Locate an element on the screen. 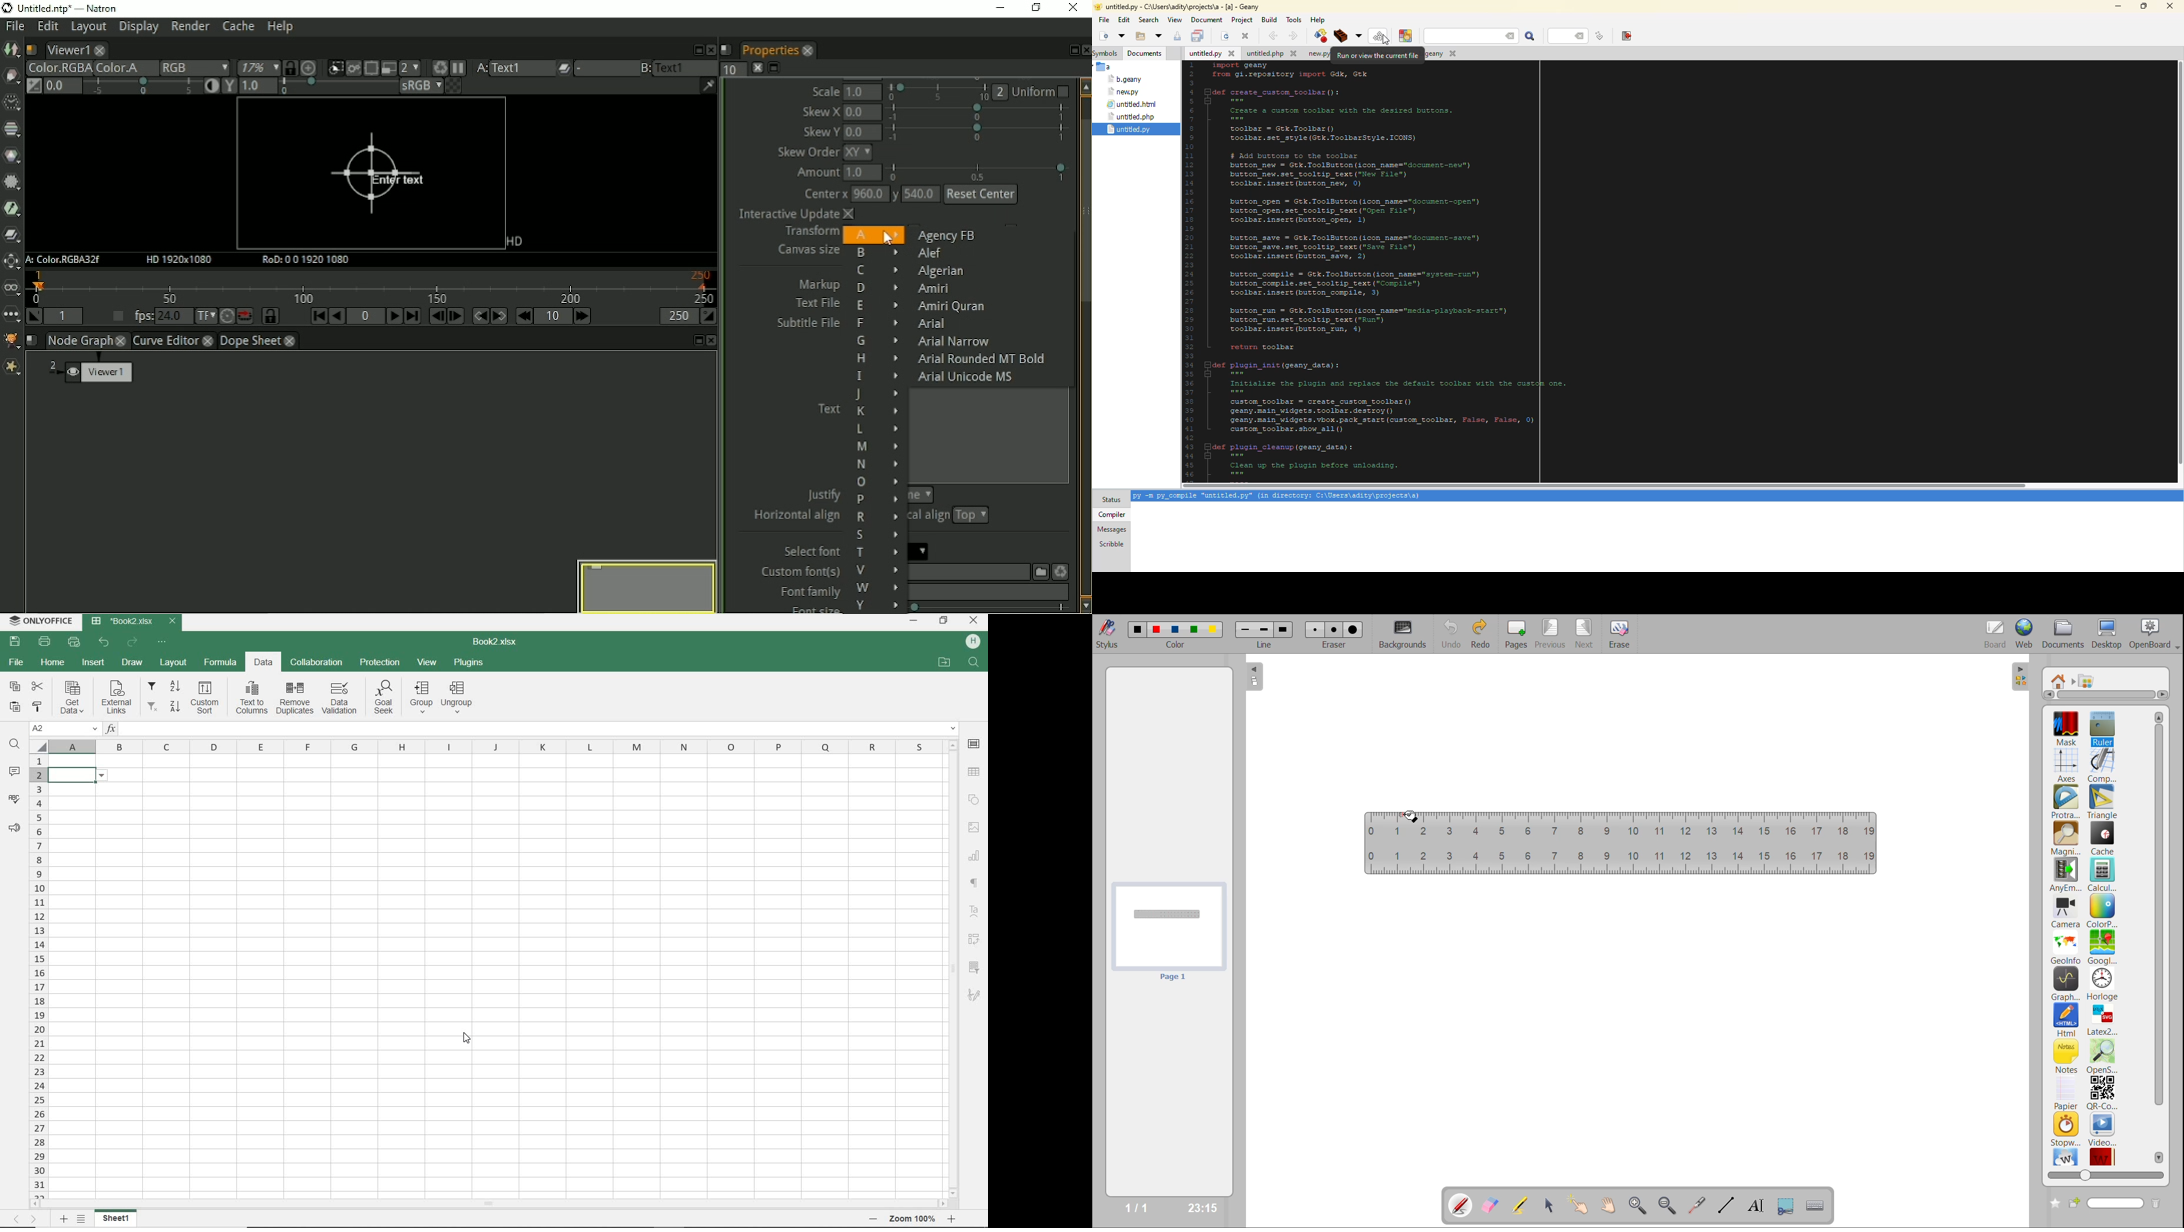  Previous keyframe is located at coordinates (479, 316).